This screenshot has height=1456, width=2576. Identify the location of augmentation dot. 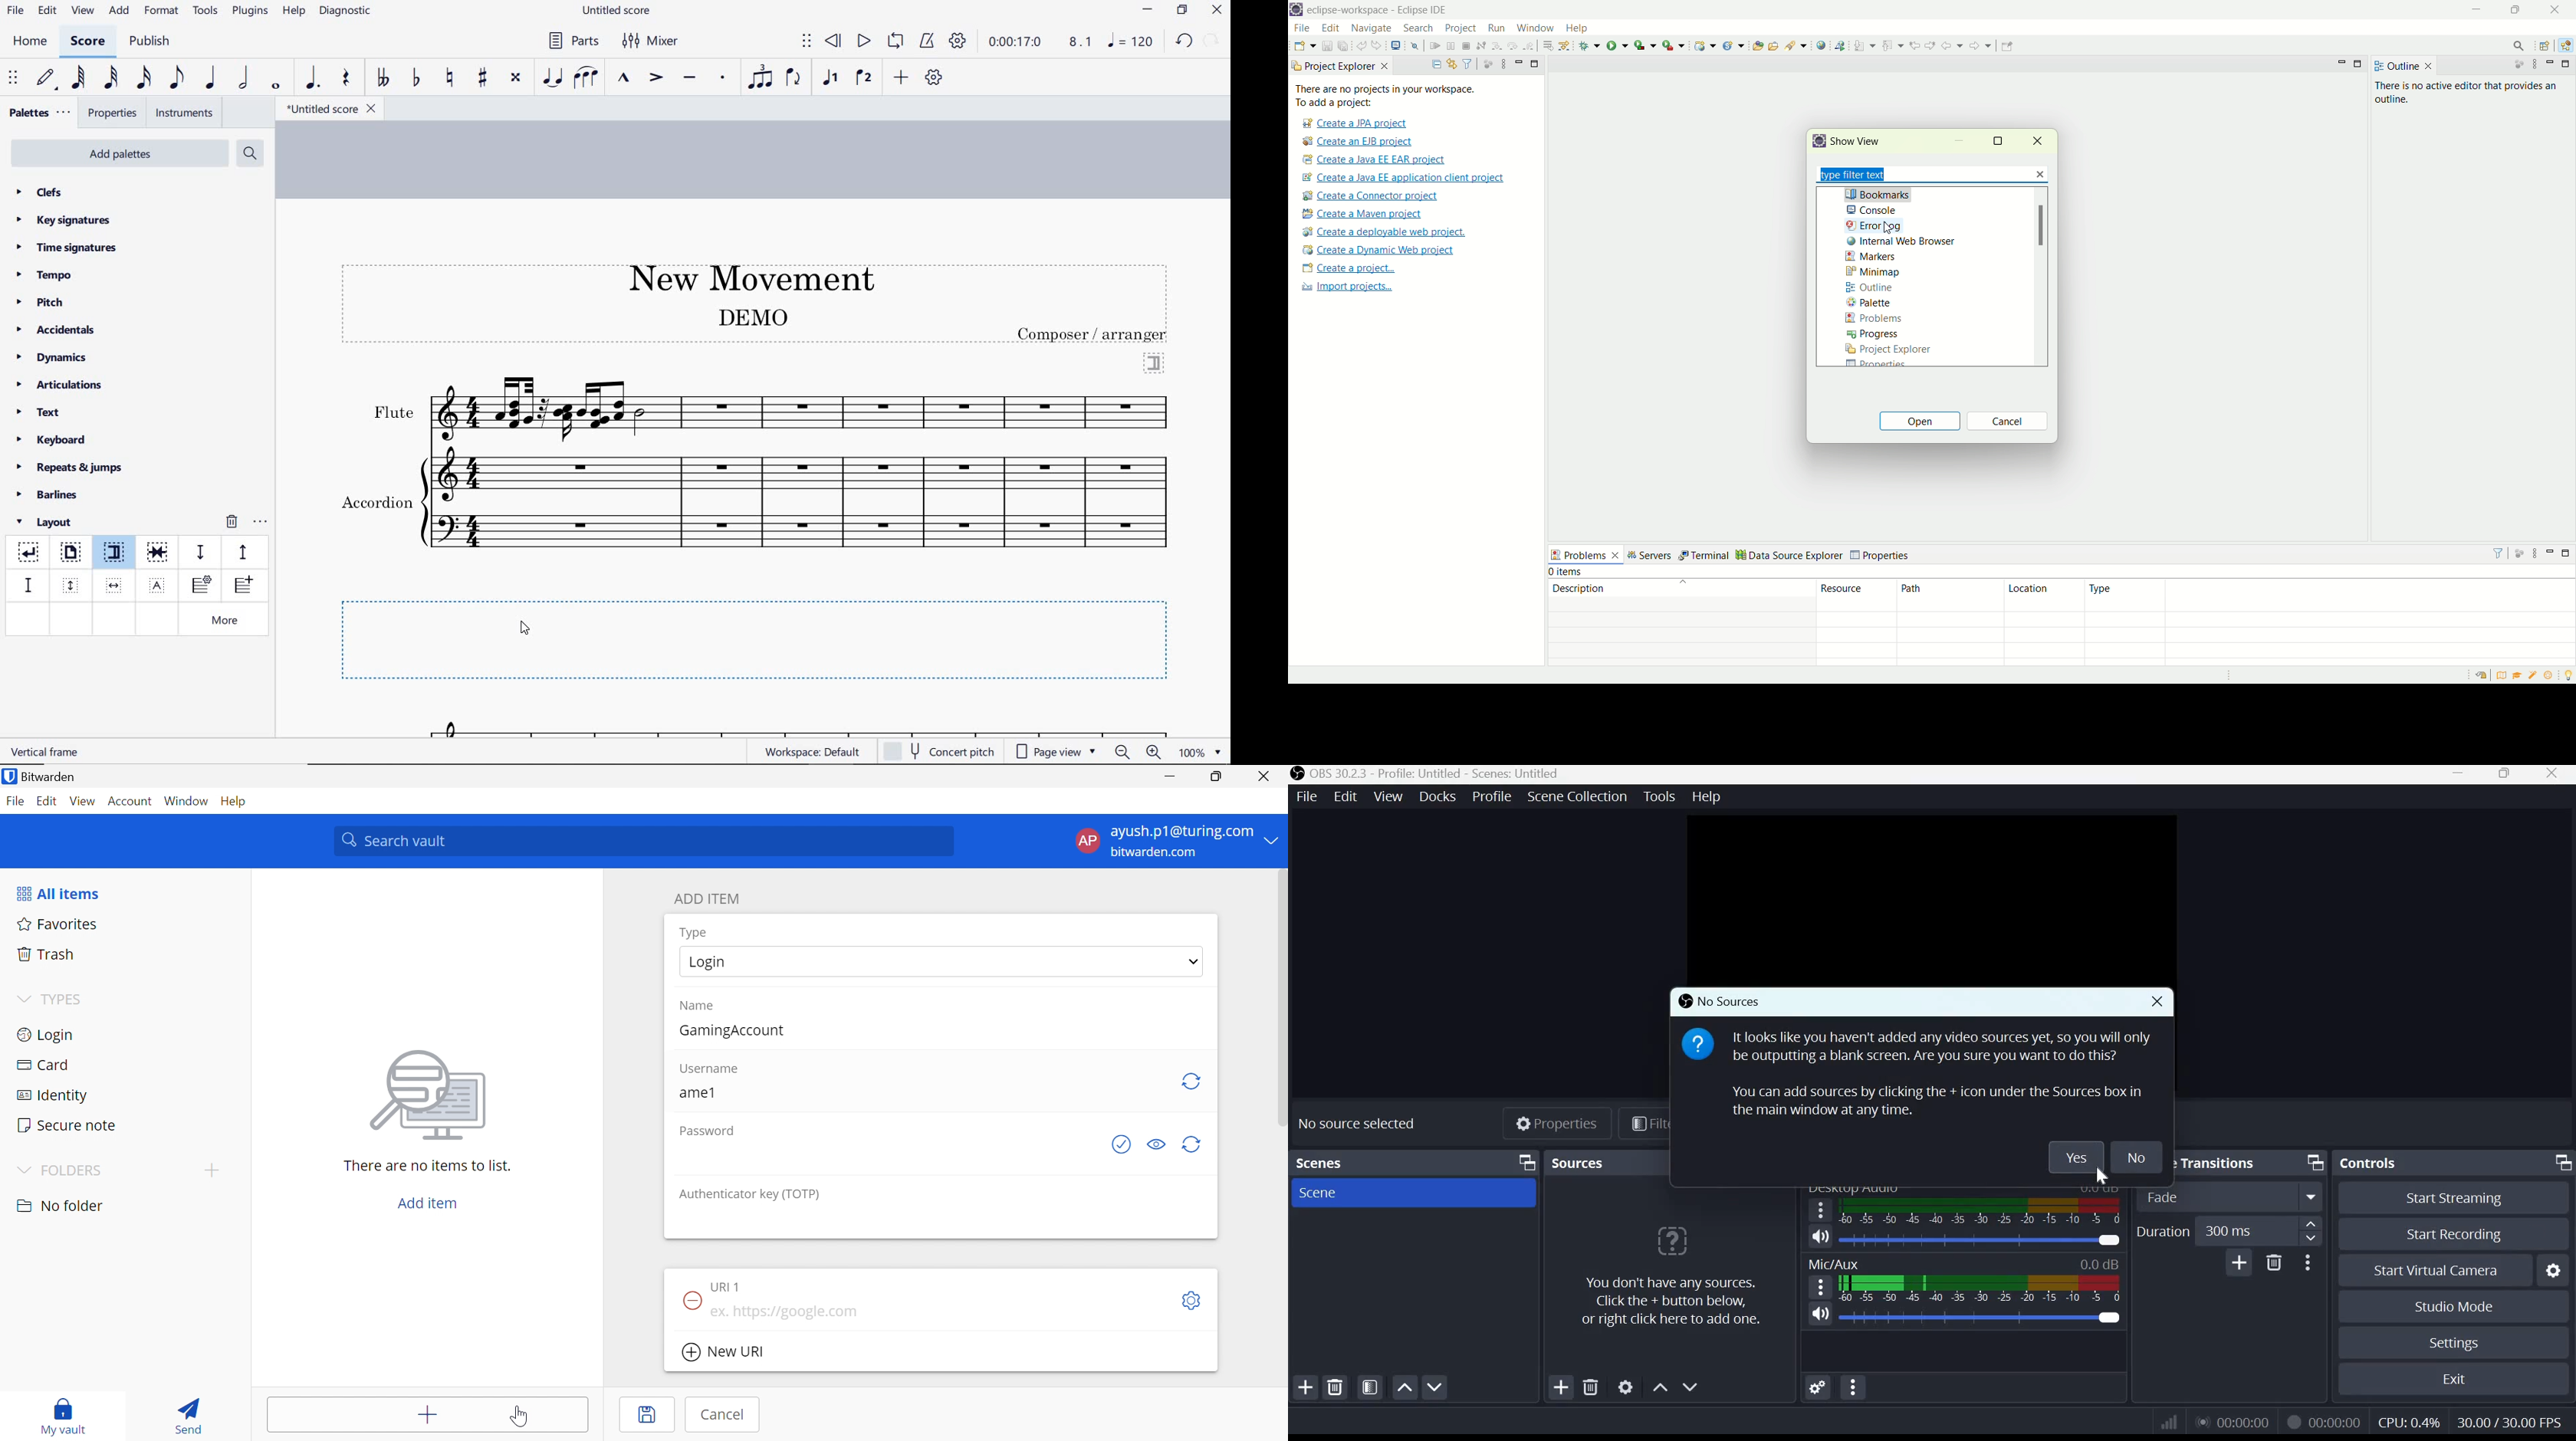
(311, 78).